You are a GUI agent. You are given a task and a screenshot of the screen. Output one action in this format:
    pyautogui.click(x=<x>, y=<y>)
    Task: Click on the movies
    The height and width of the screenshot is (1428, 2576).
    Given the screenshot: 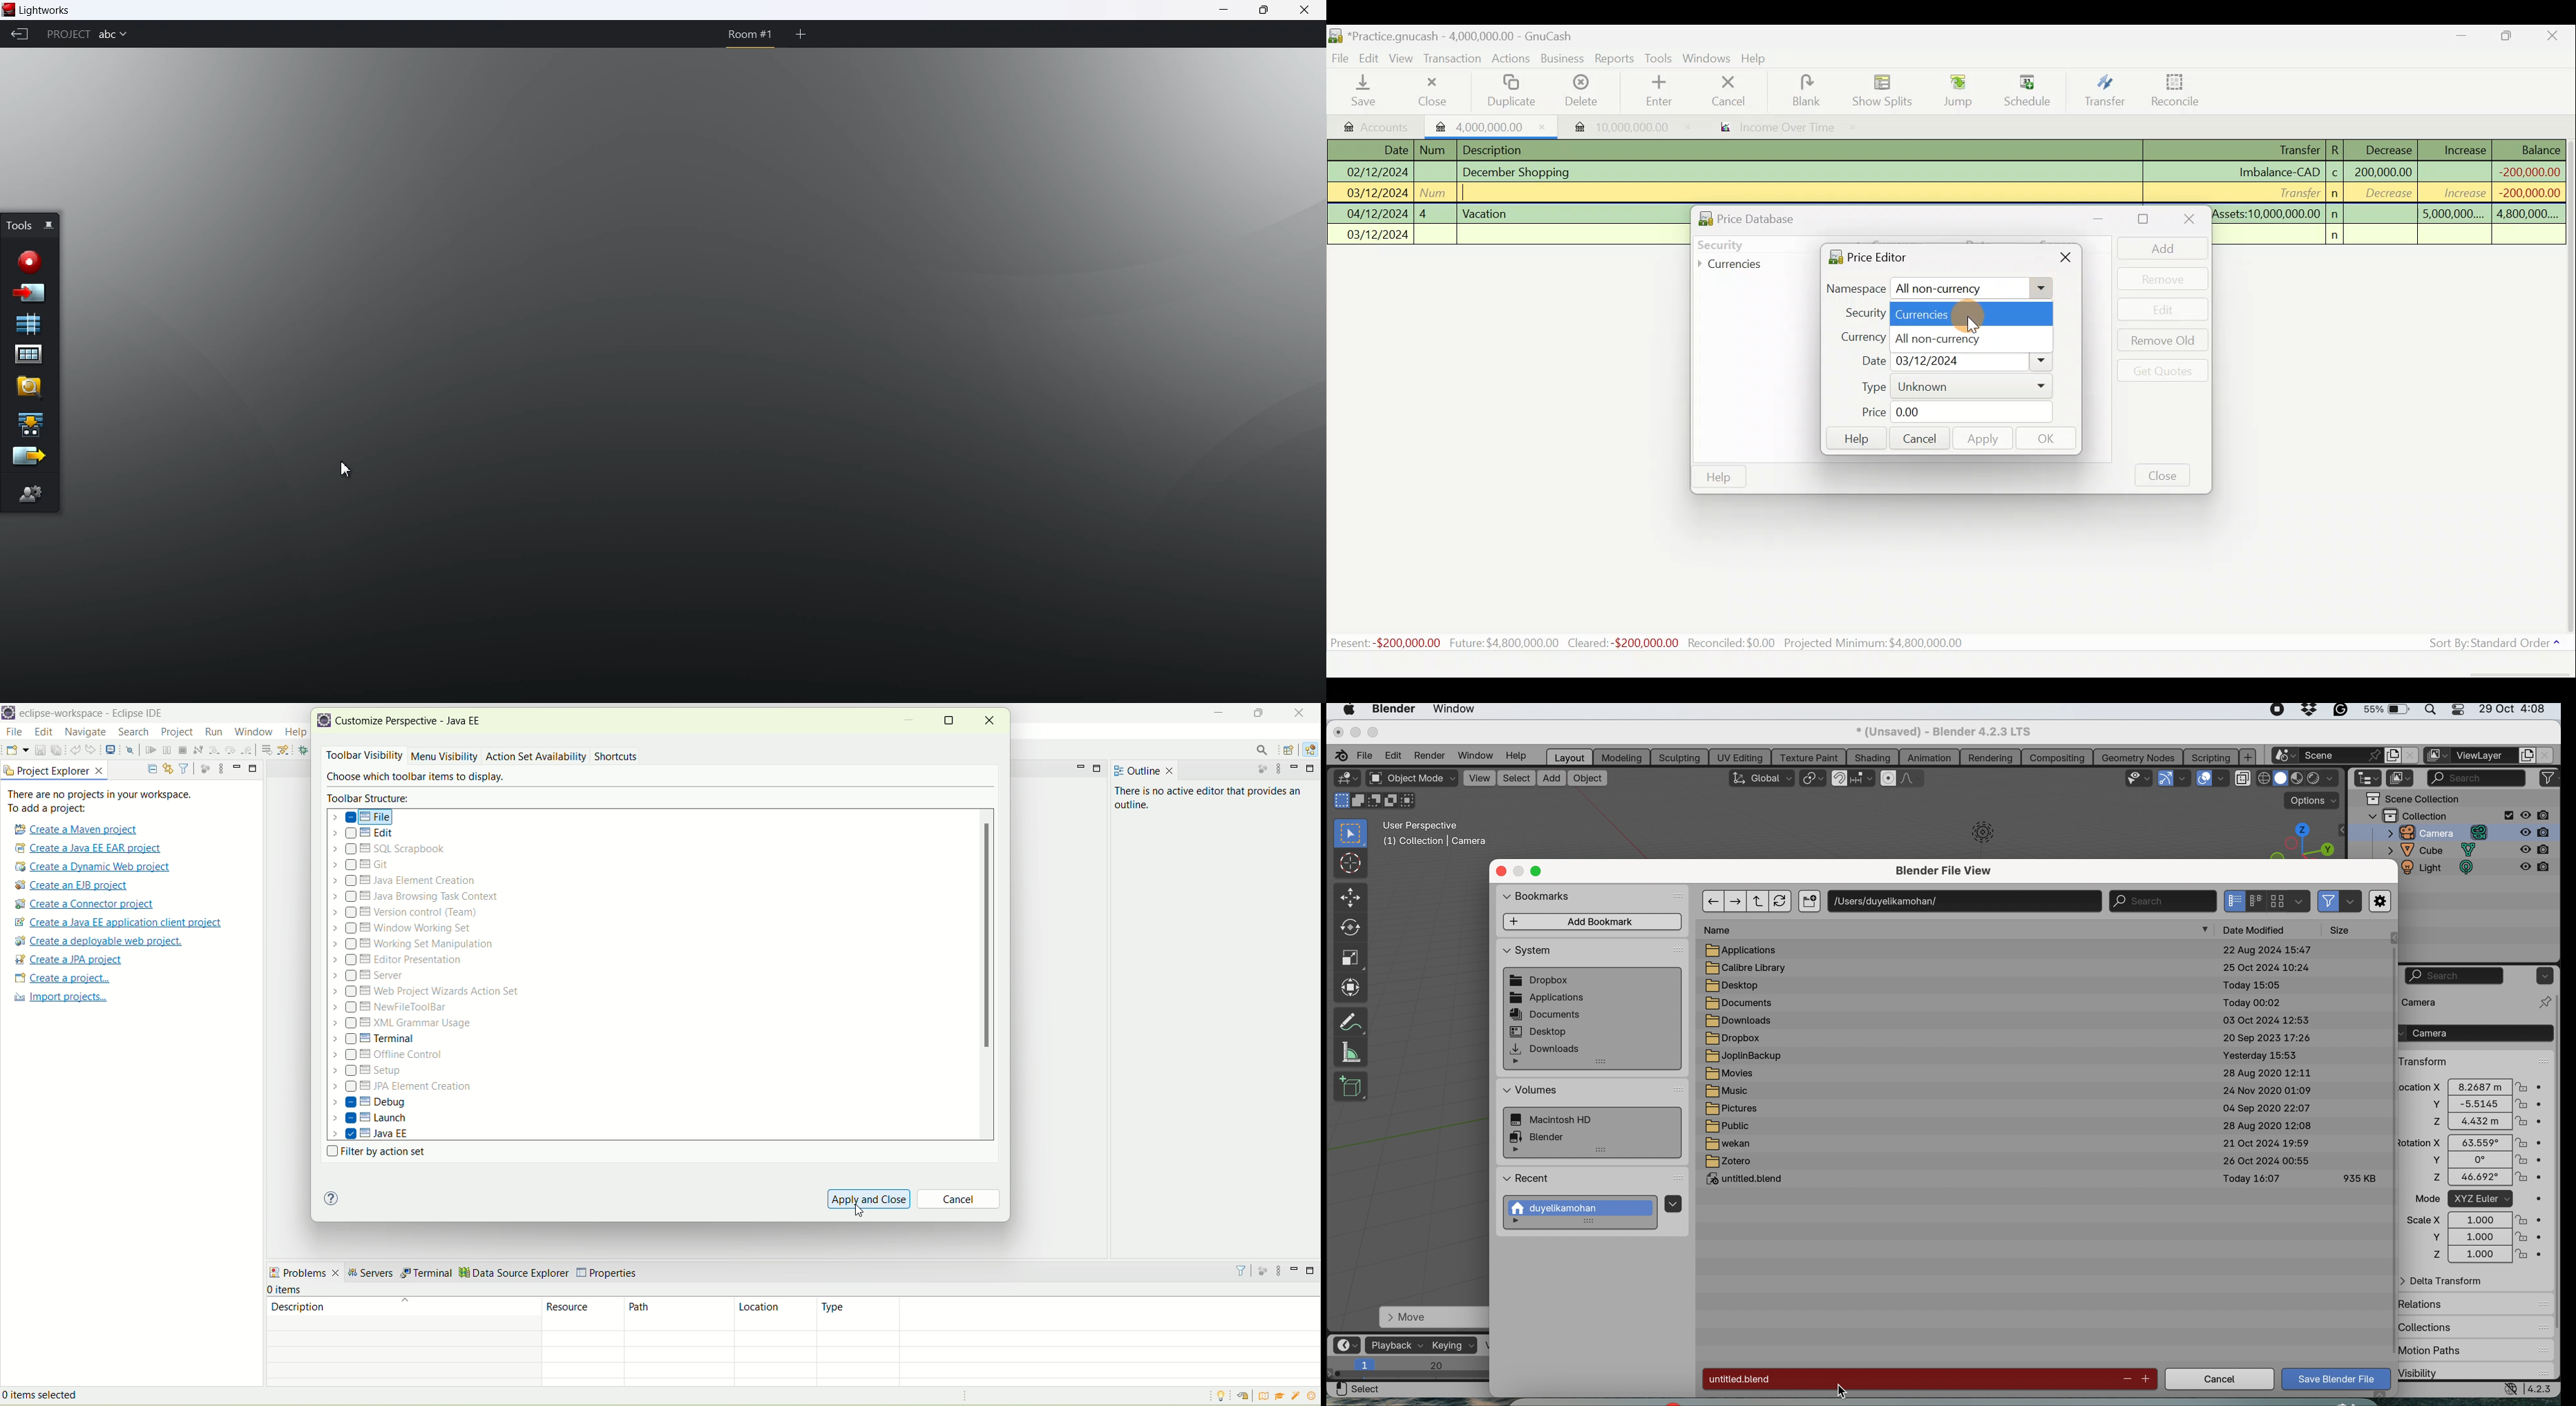 What is the action you would take?
    pyautogui.click(x=1735, y=1075)
    